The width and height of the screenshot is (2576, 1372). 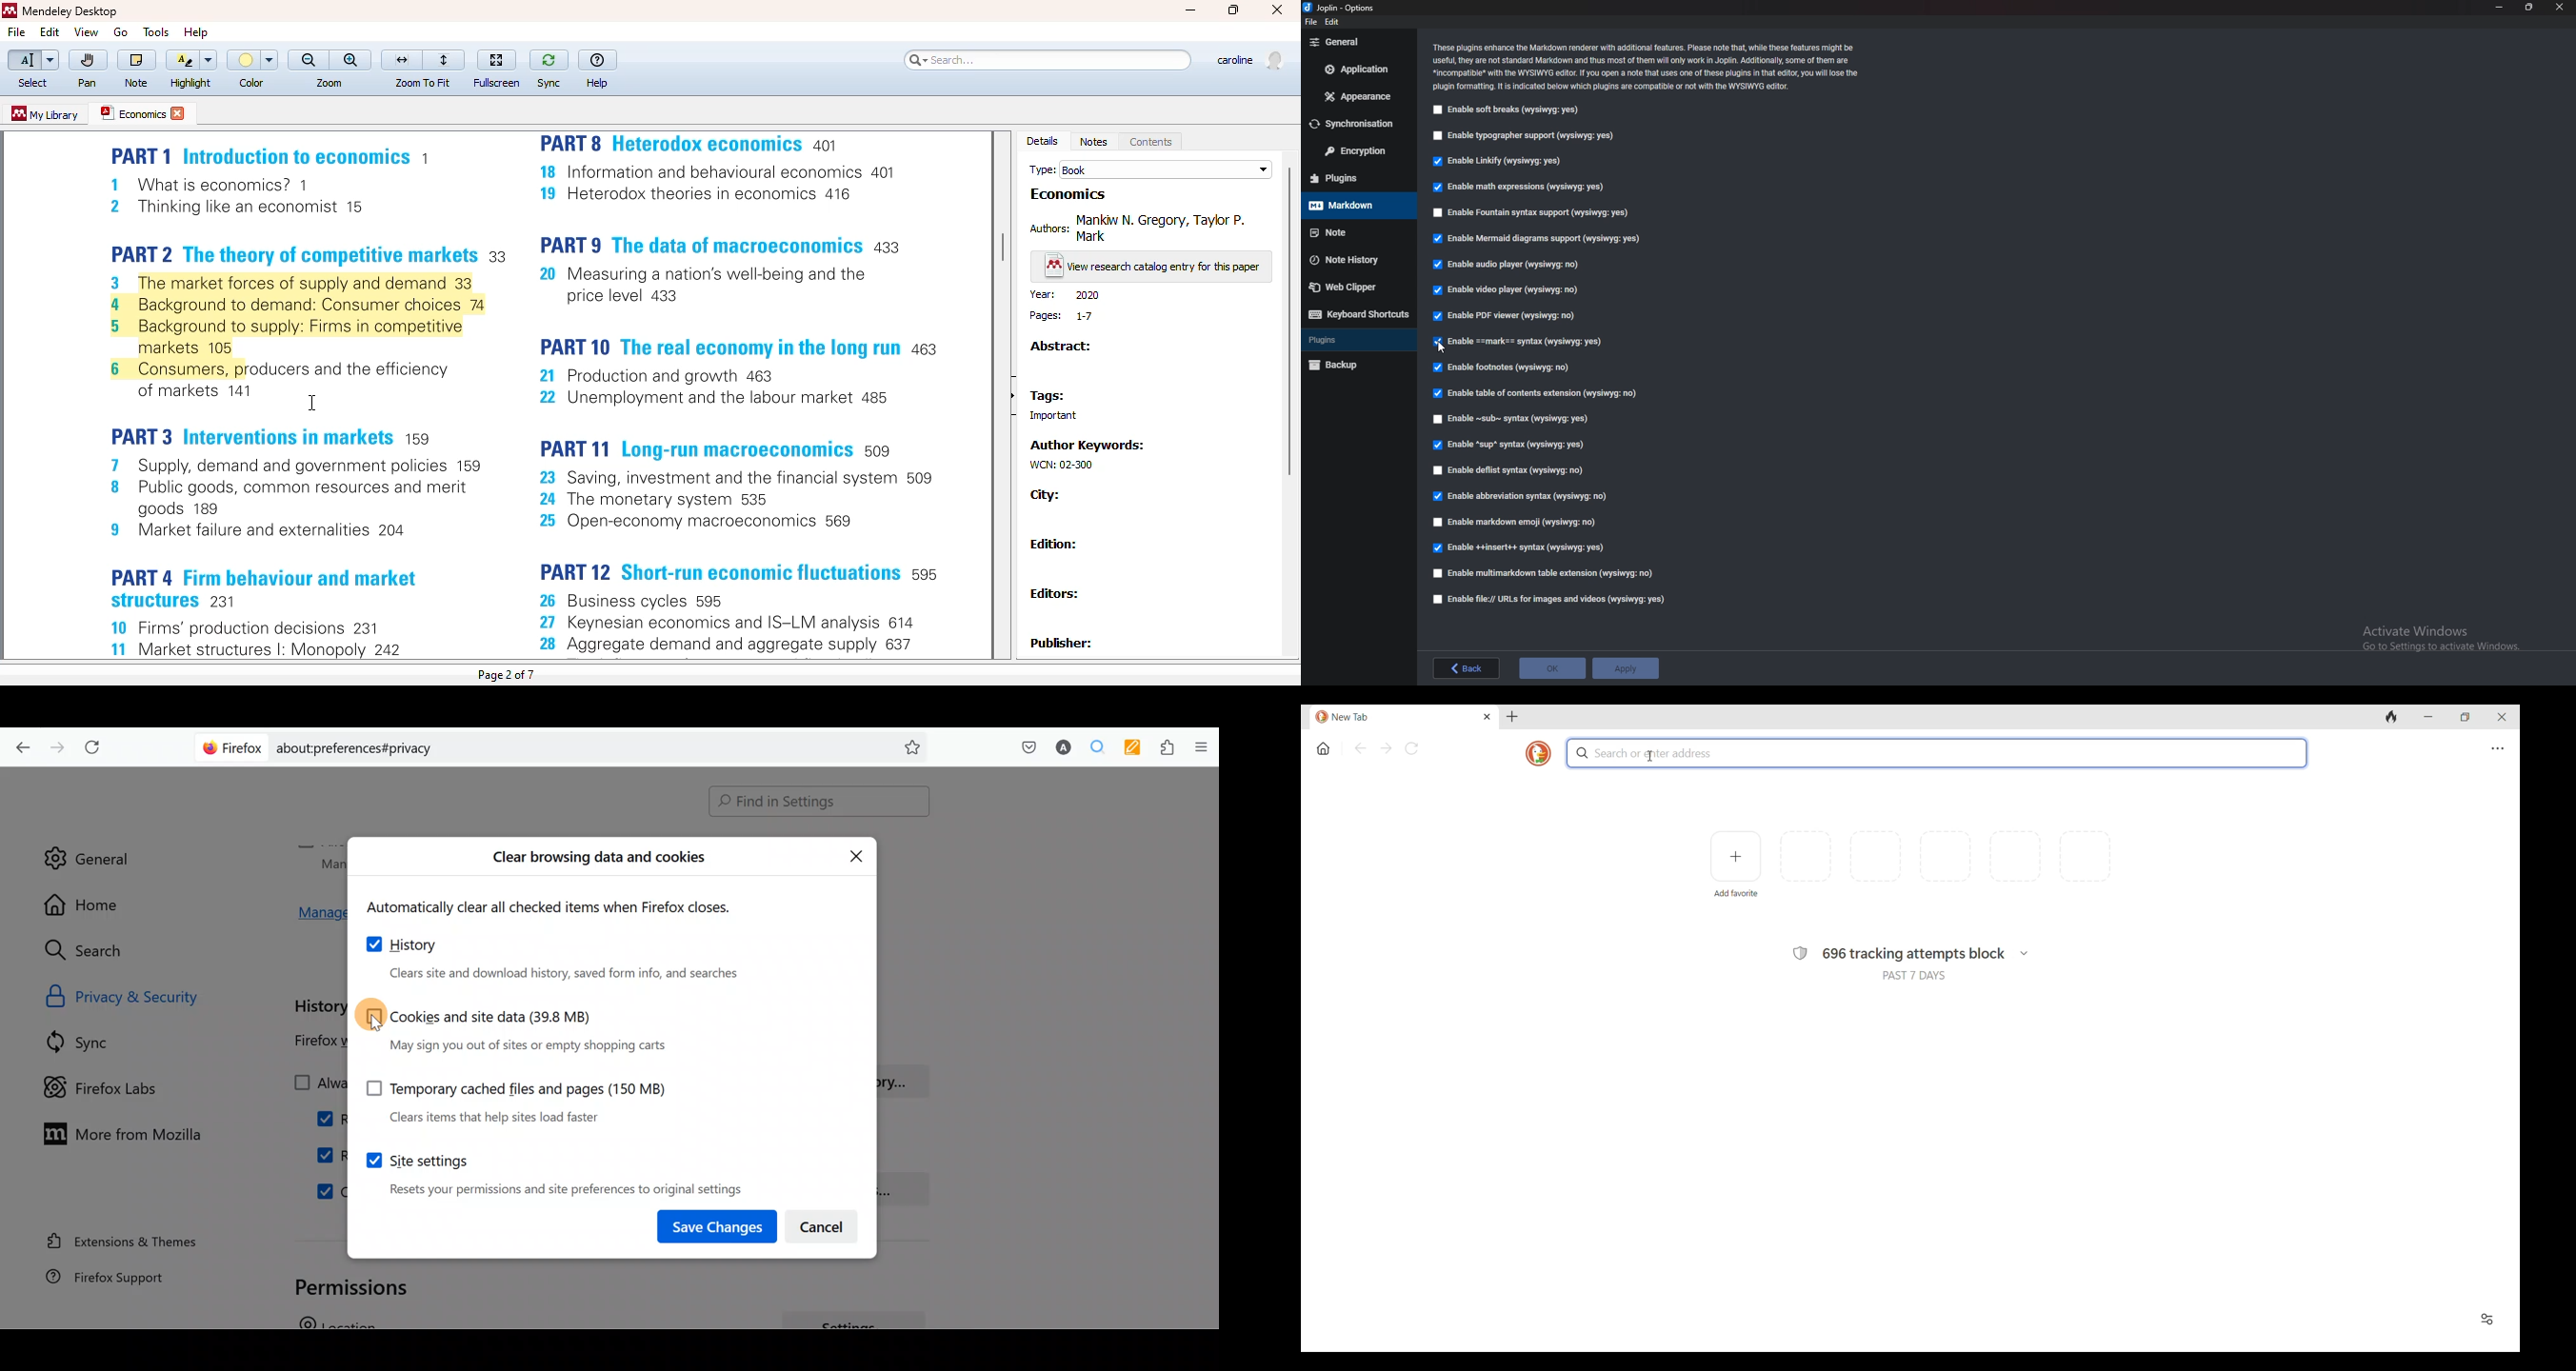 I want to click on enable table of contents extensions , so click(x=1535, y=394).